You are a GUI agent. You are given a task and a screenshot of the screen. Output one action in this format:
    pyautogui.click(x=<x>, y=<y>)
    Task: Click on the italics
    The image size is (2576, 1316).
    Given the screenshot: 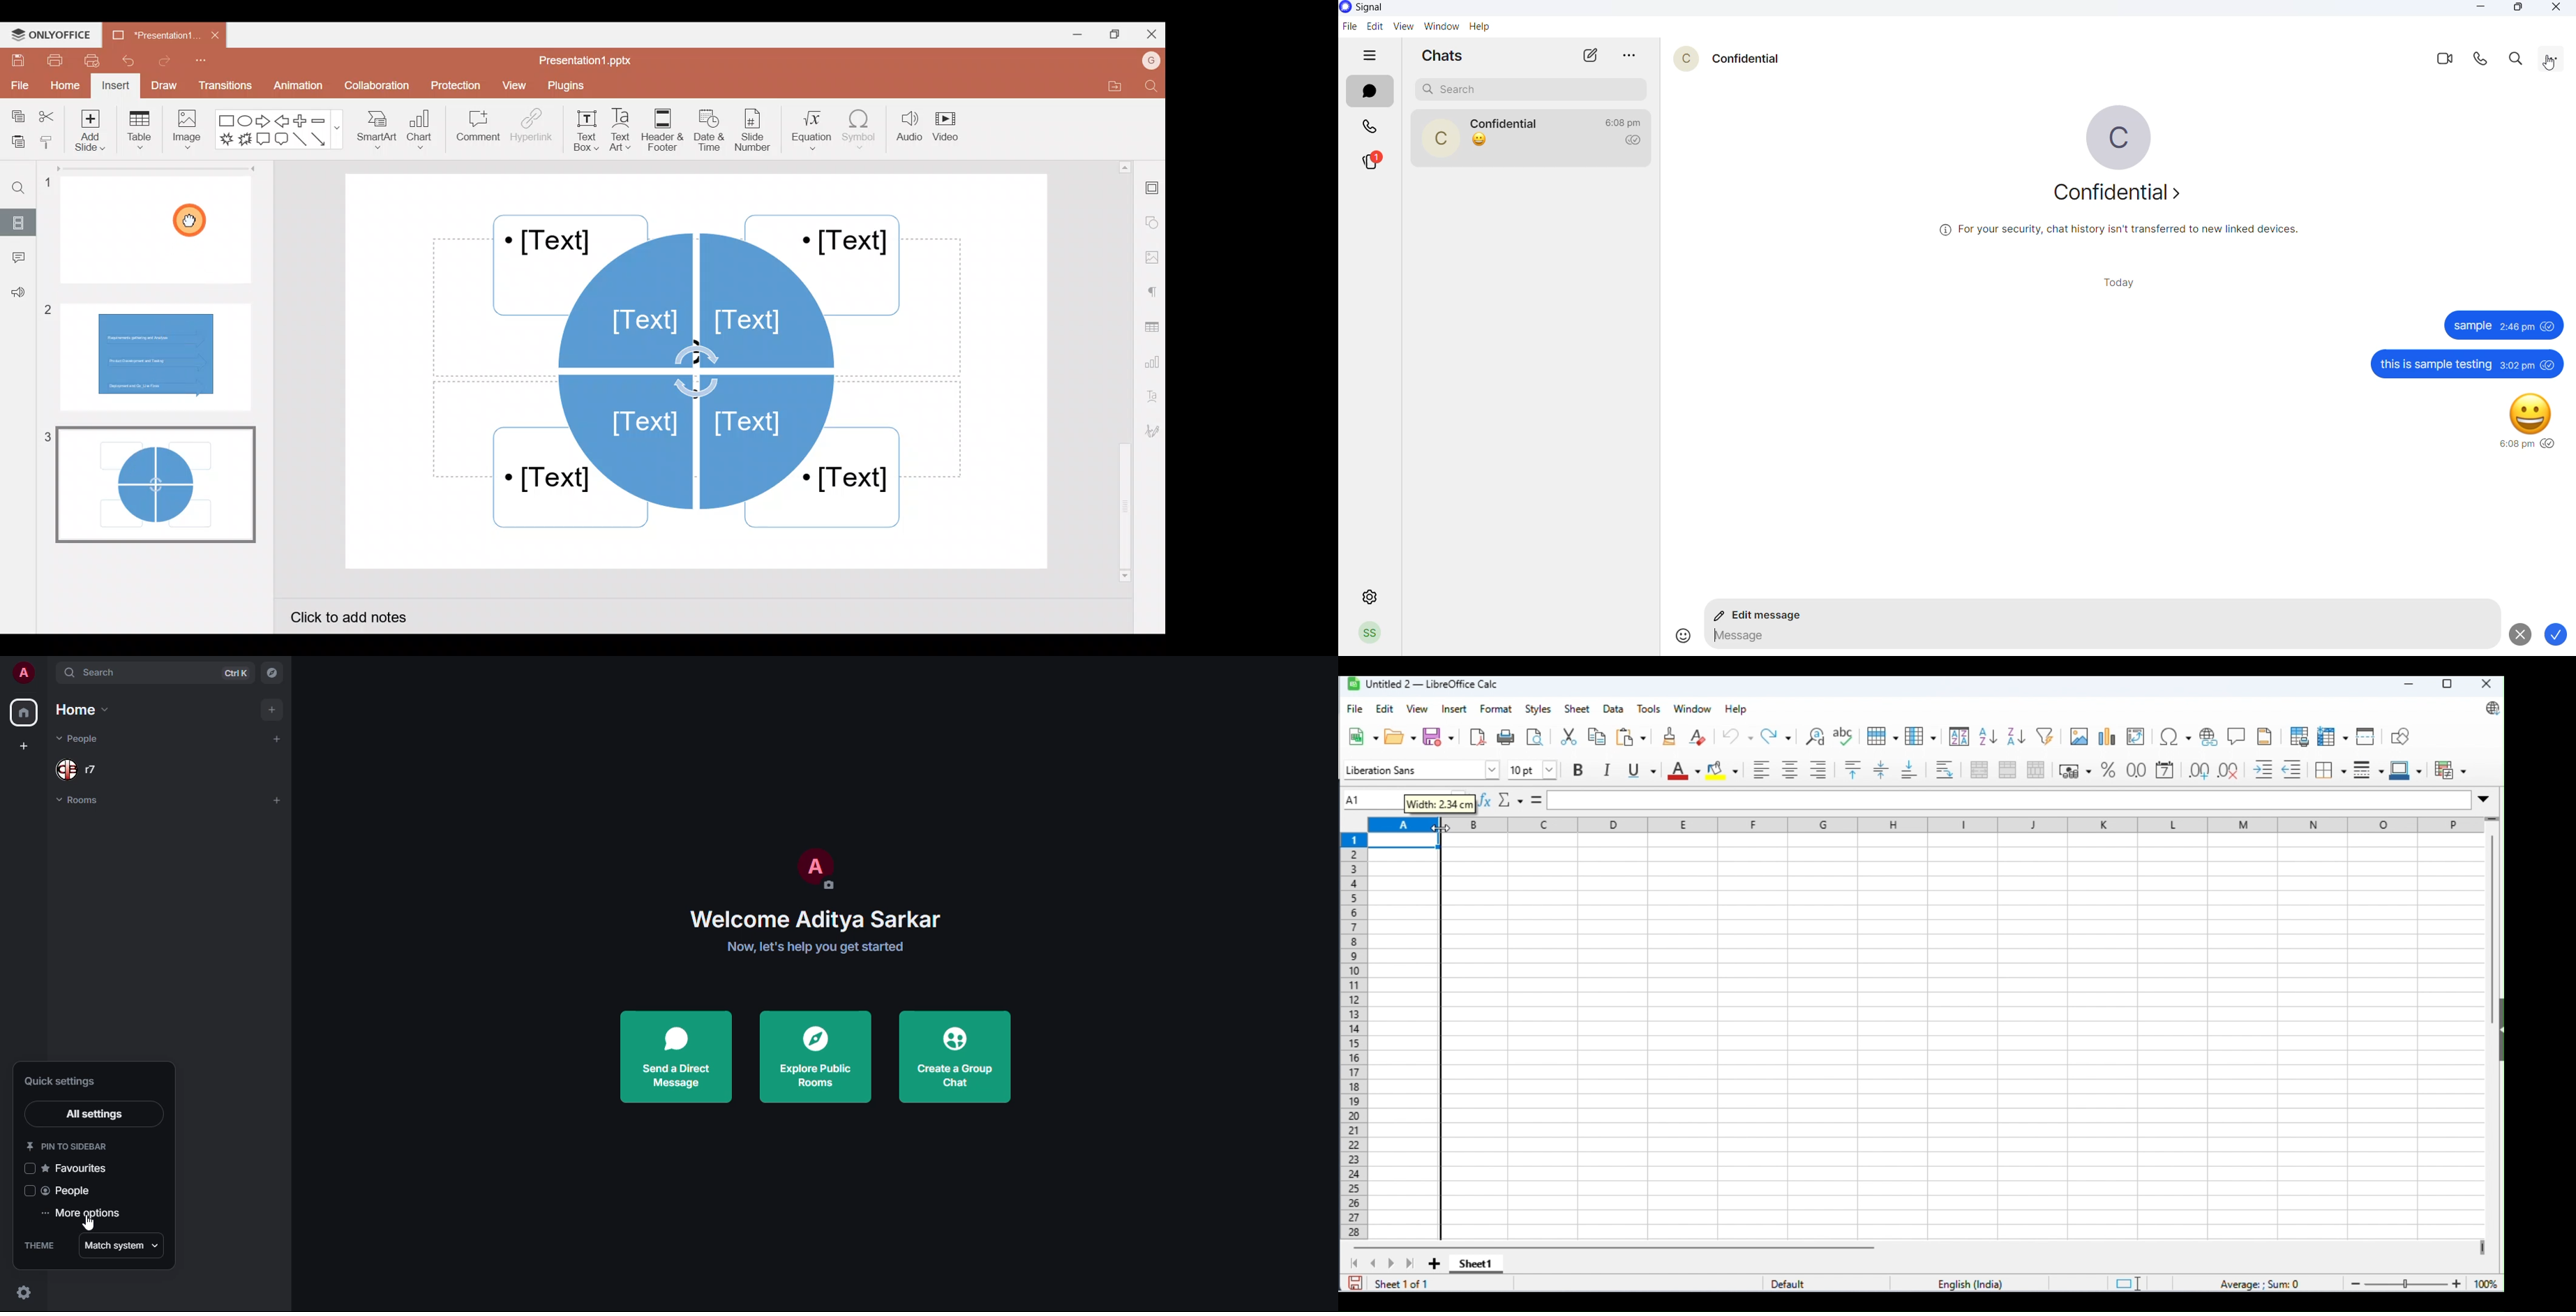 What is the action you would take?
    pyautogui.click(x=1607, y=769)
    